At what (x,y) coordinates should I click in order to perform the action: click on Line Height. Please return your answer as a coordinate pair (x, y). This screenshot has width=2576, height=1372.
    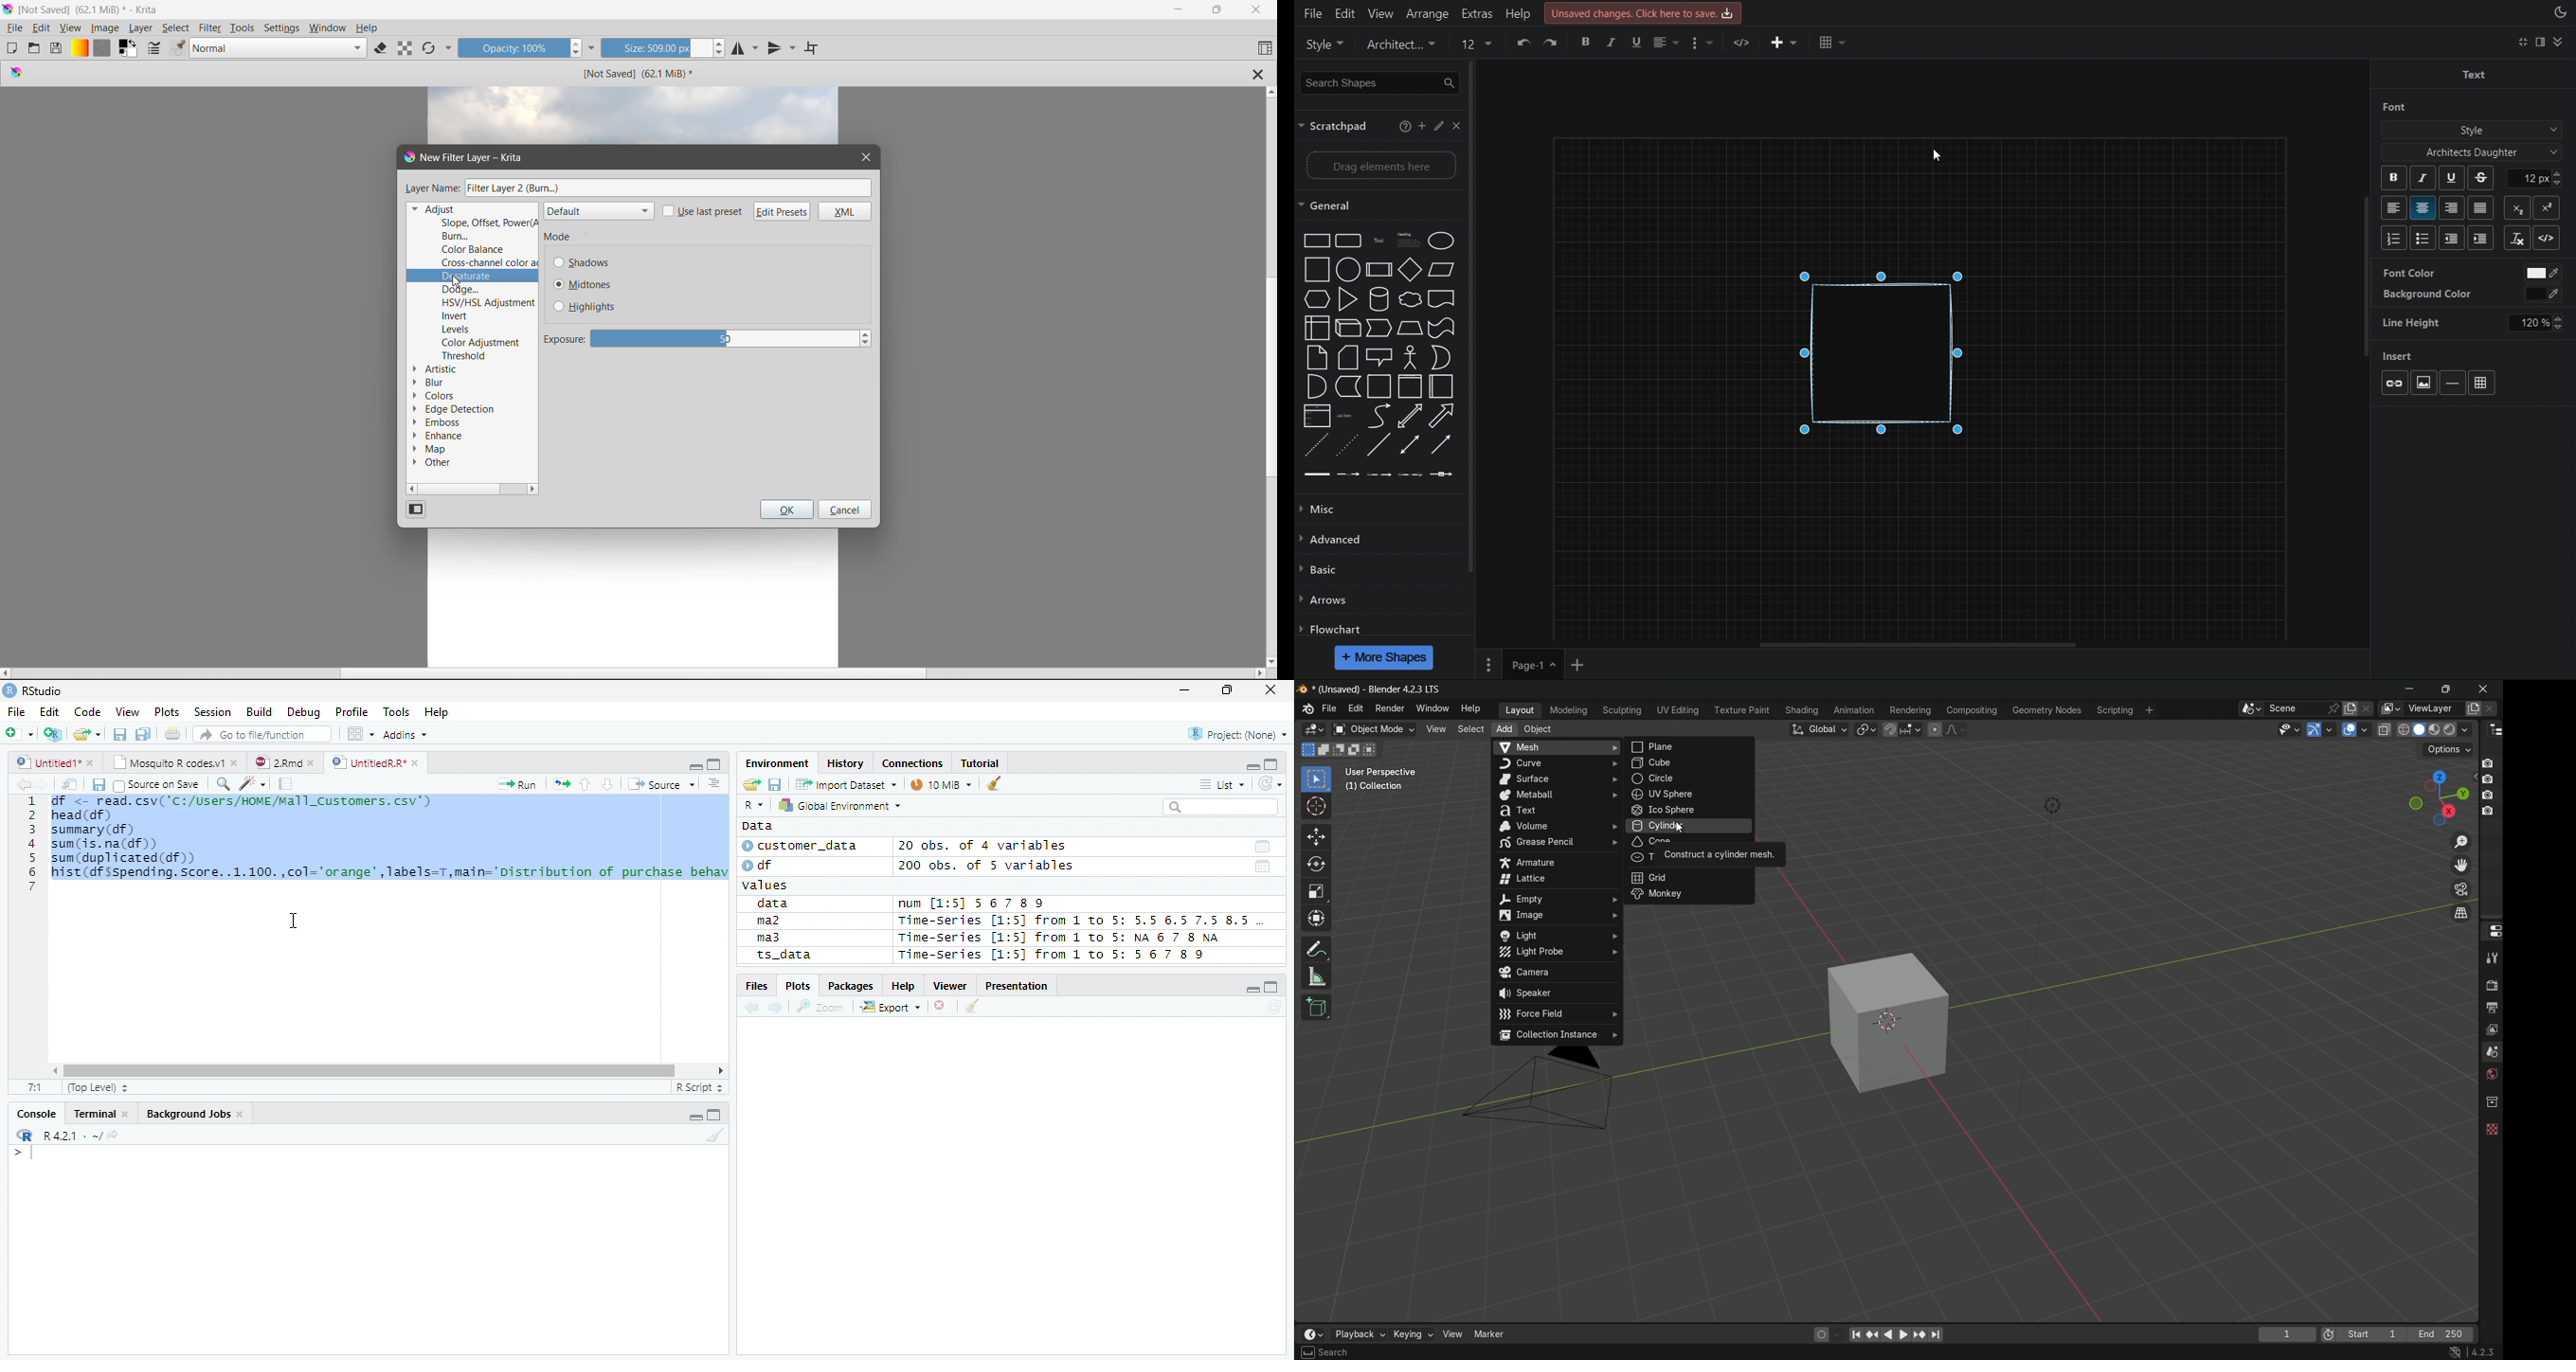
    Looking at the image, I should click on (2422, 321).